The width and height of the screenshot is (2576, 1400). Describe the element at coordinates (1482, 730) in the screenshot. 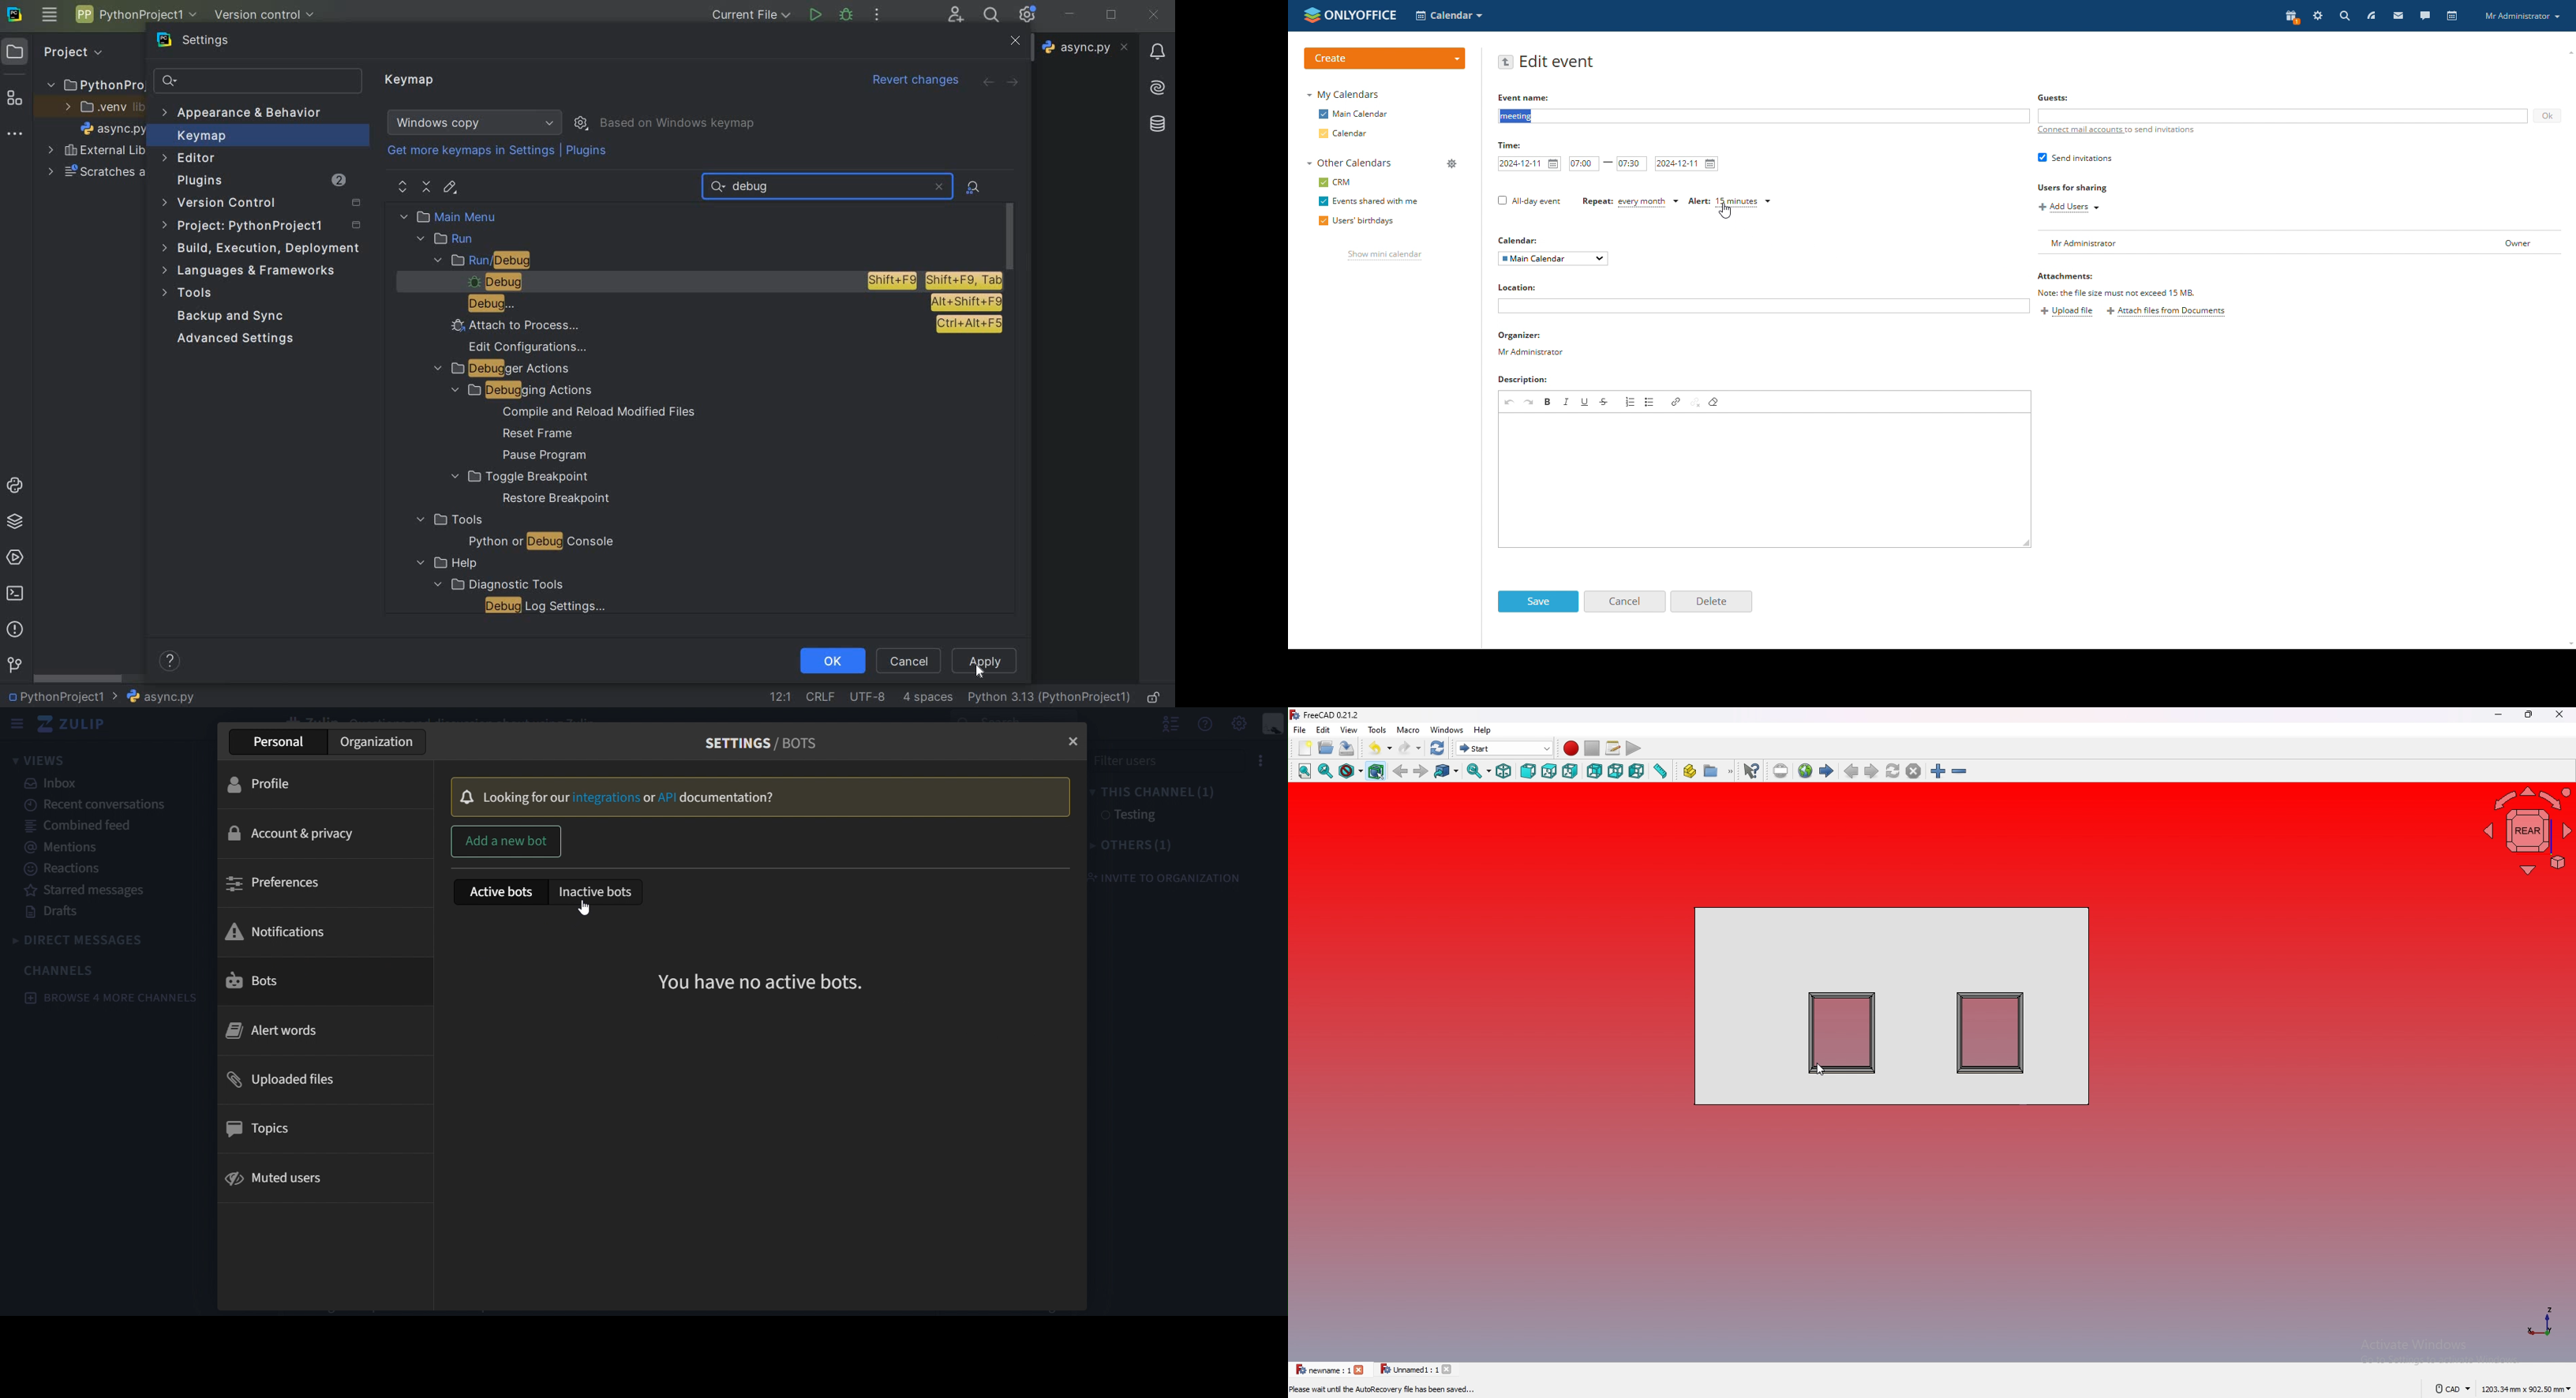

I see `help` at that location.